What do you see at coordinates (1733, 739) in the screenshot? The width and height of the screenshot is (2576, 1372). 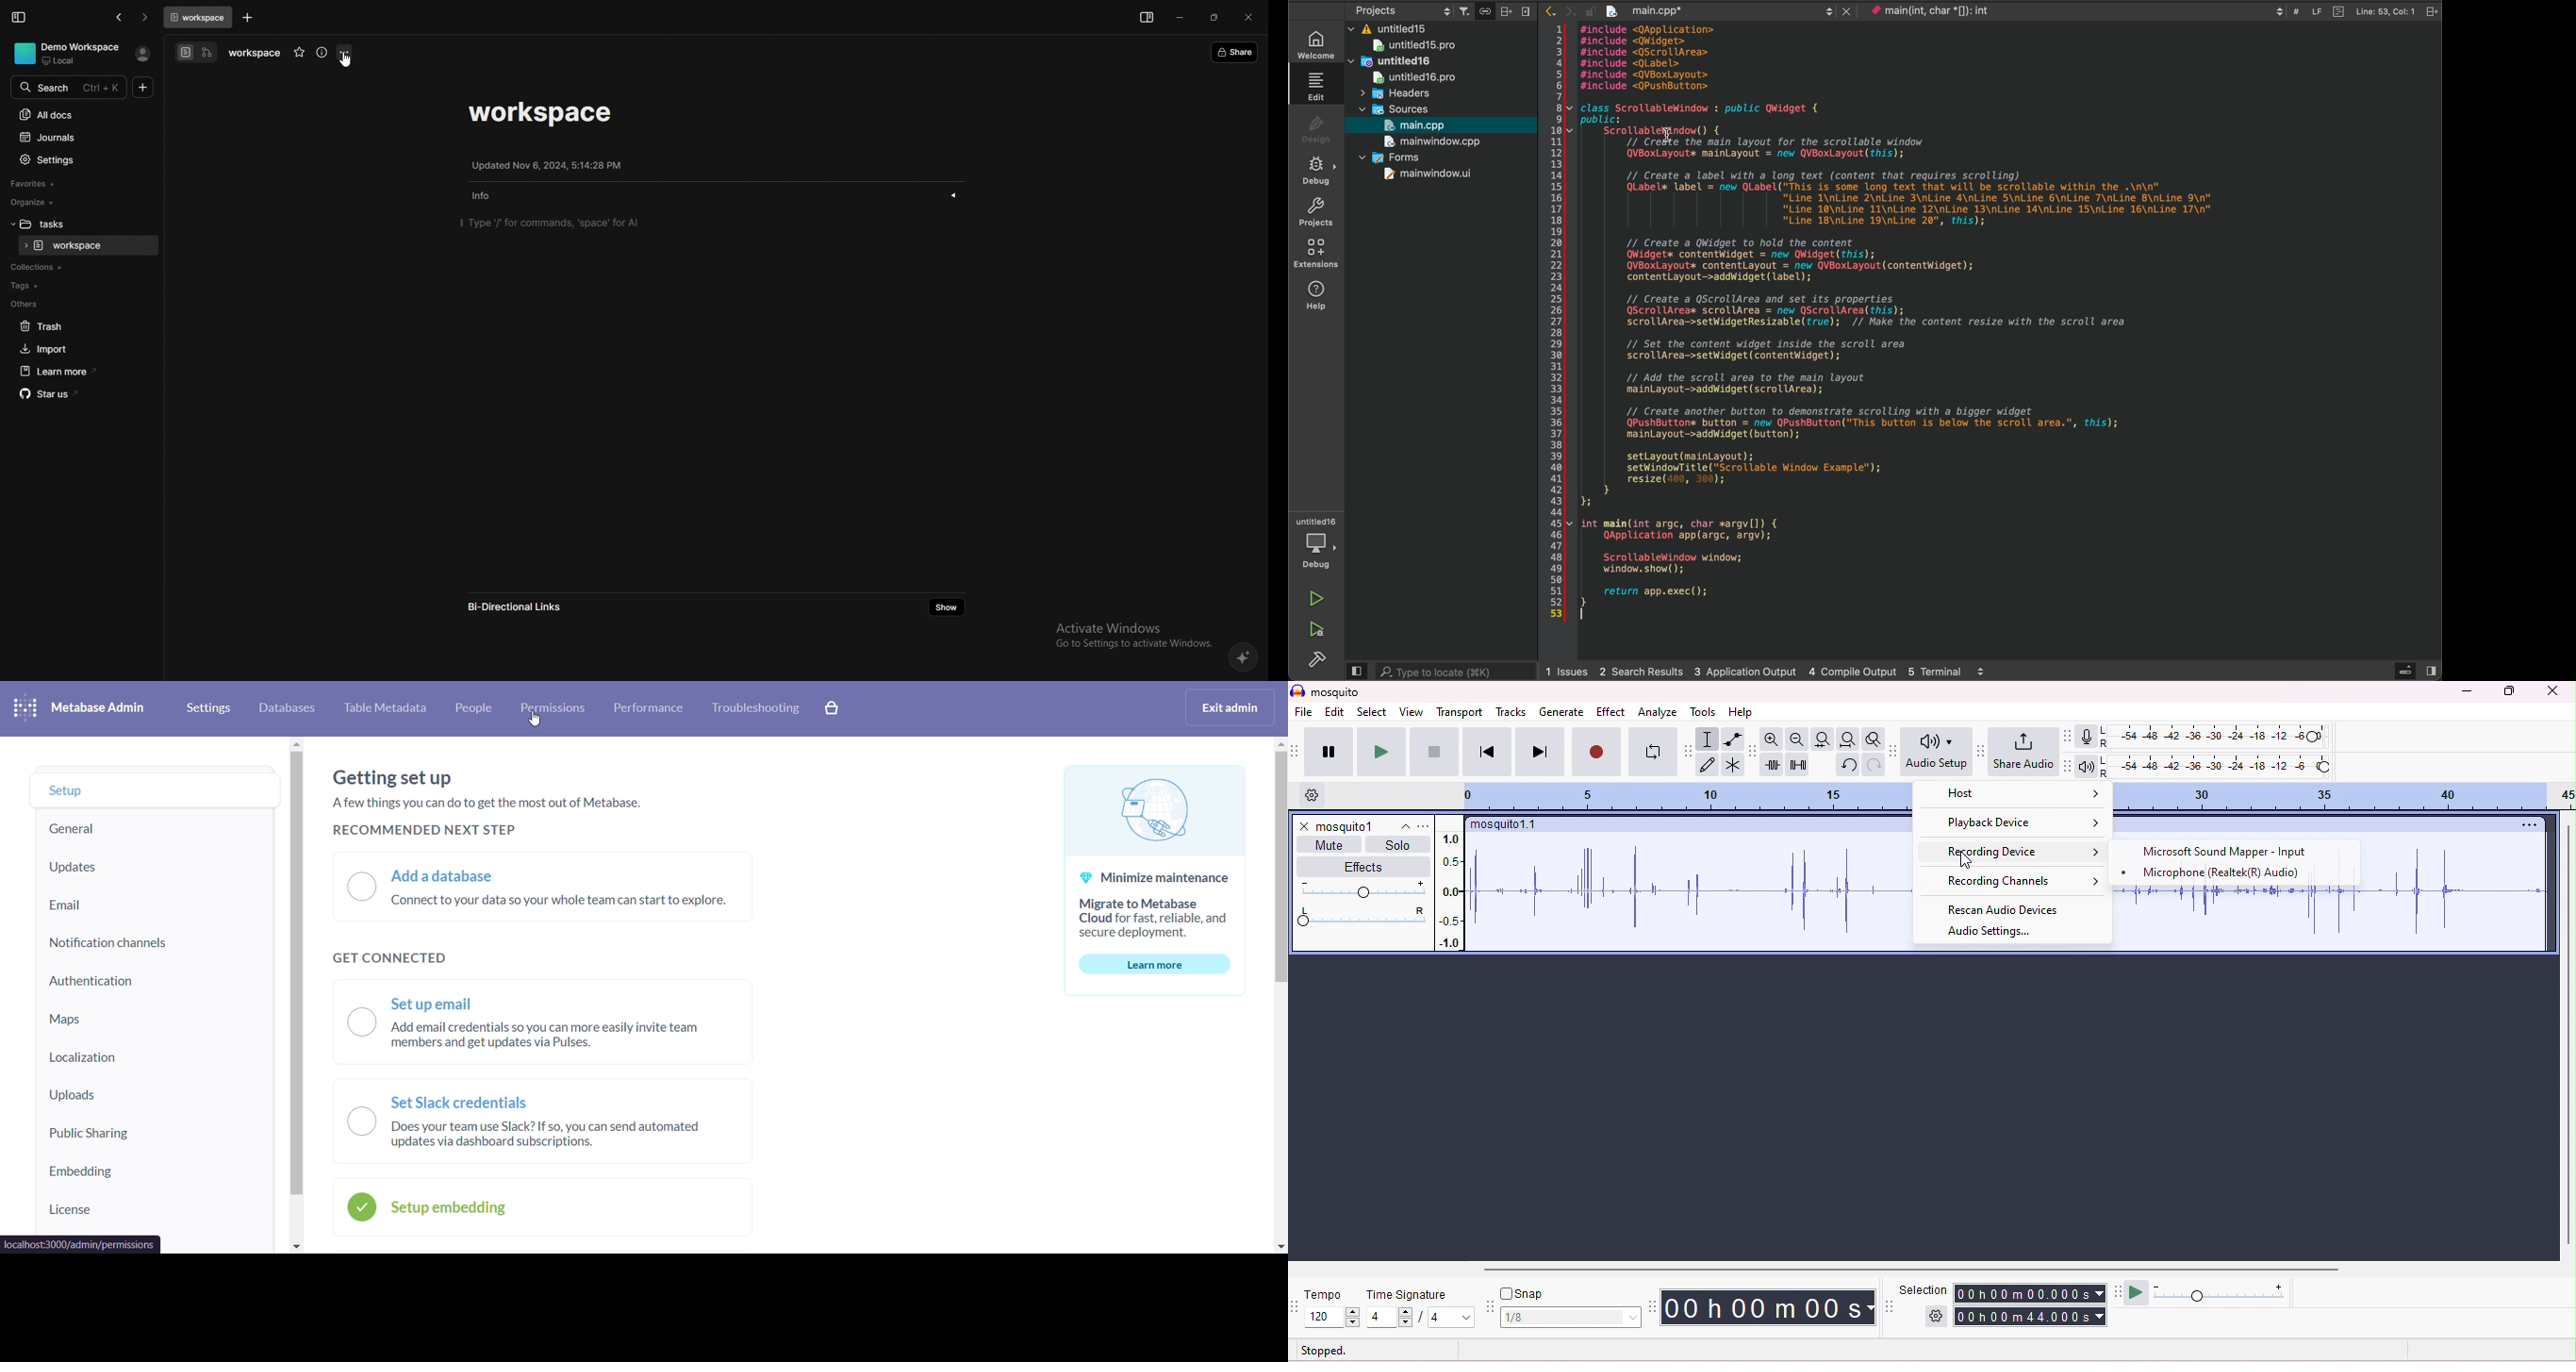 I see `envelop` at bounding box center [1733, 739].